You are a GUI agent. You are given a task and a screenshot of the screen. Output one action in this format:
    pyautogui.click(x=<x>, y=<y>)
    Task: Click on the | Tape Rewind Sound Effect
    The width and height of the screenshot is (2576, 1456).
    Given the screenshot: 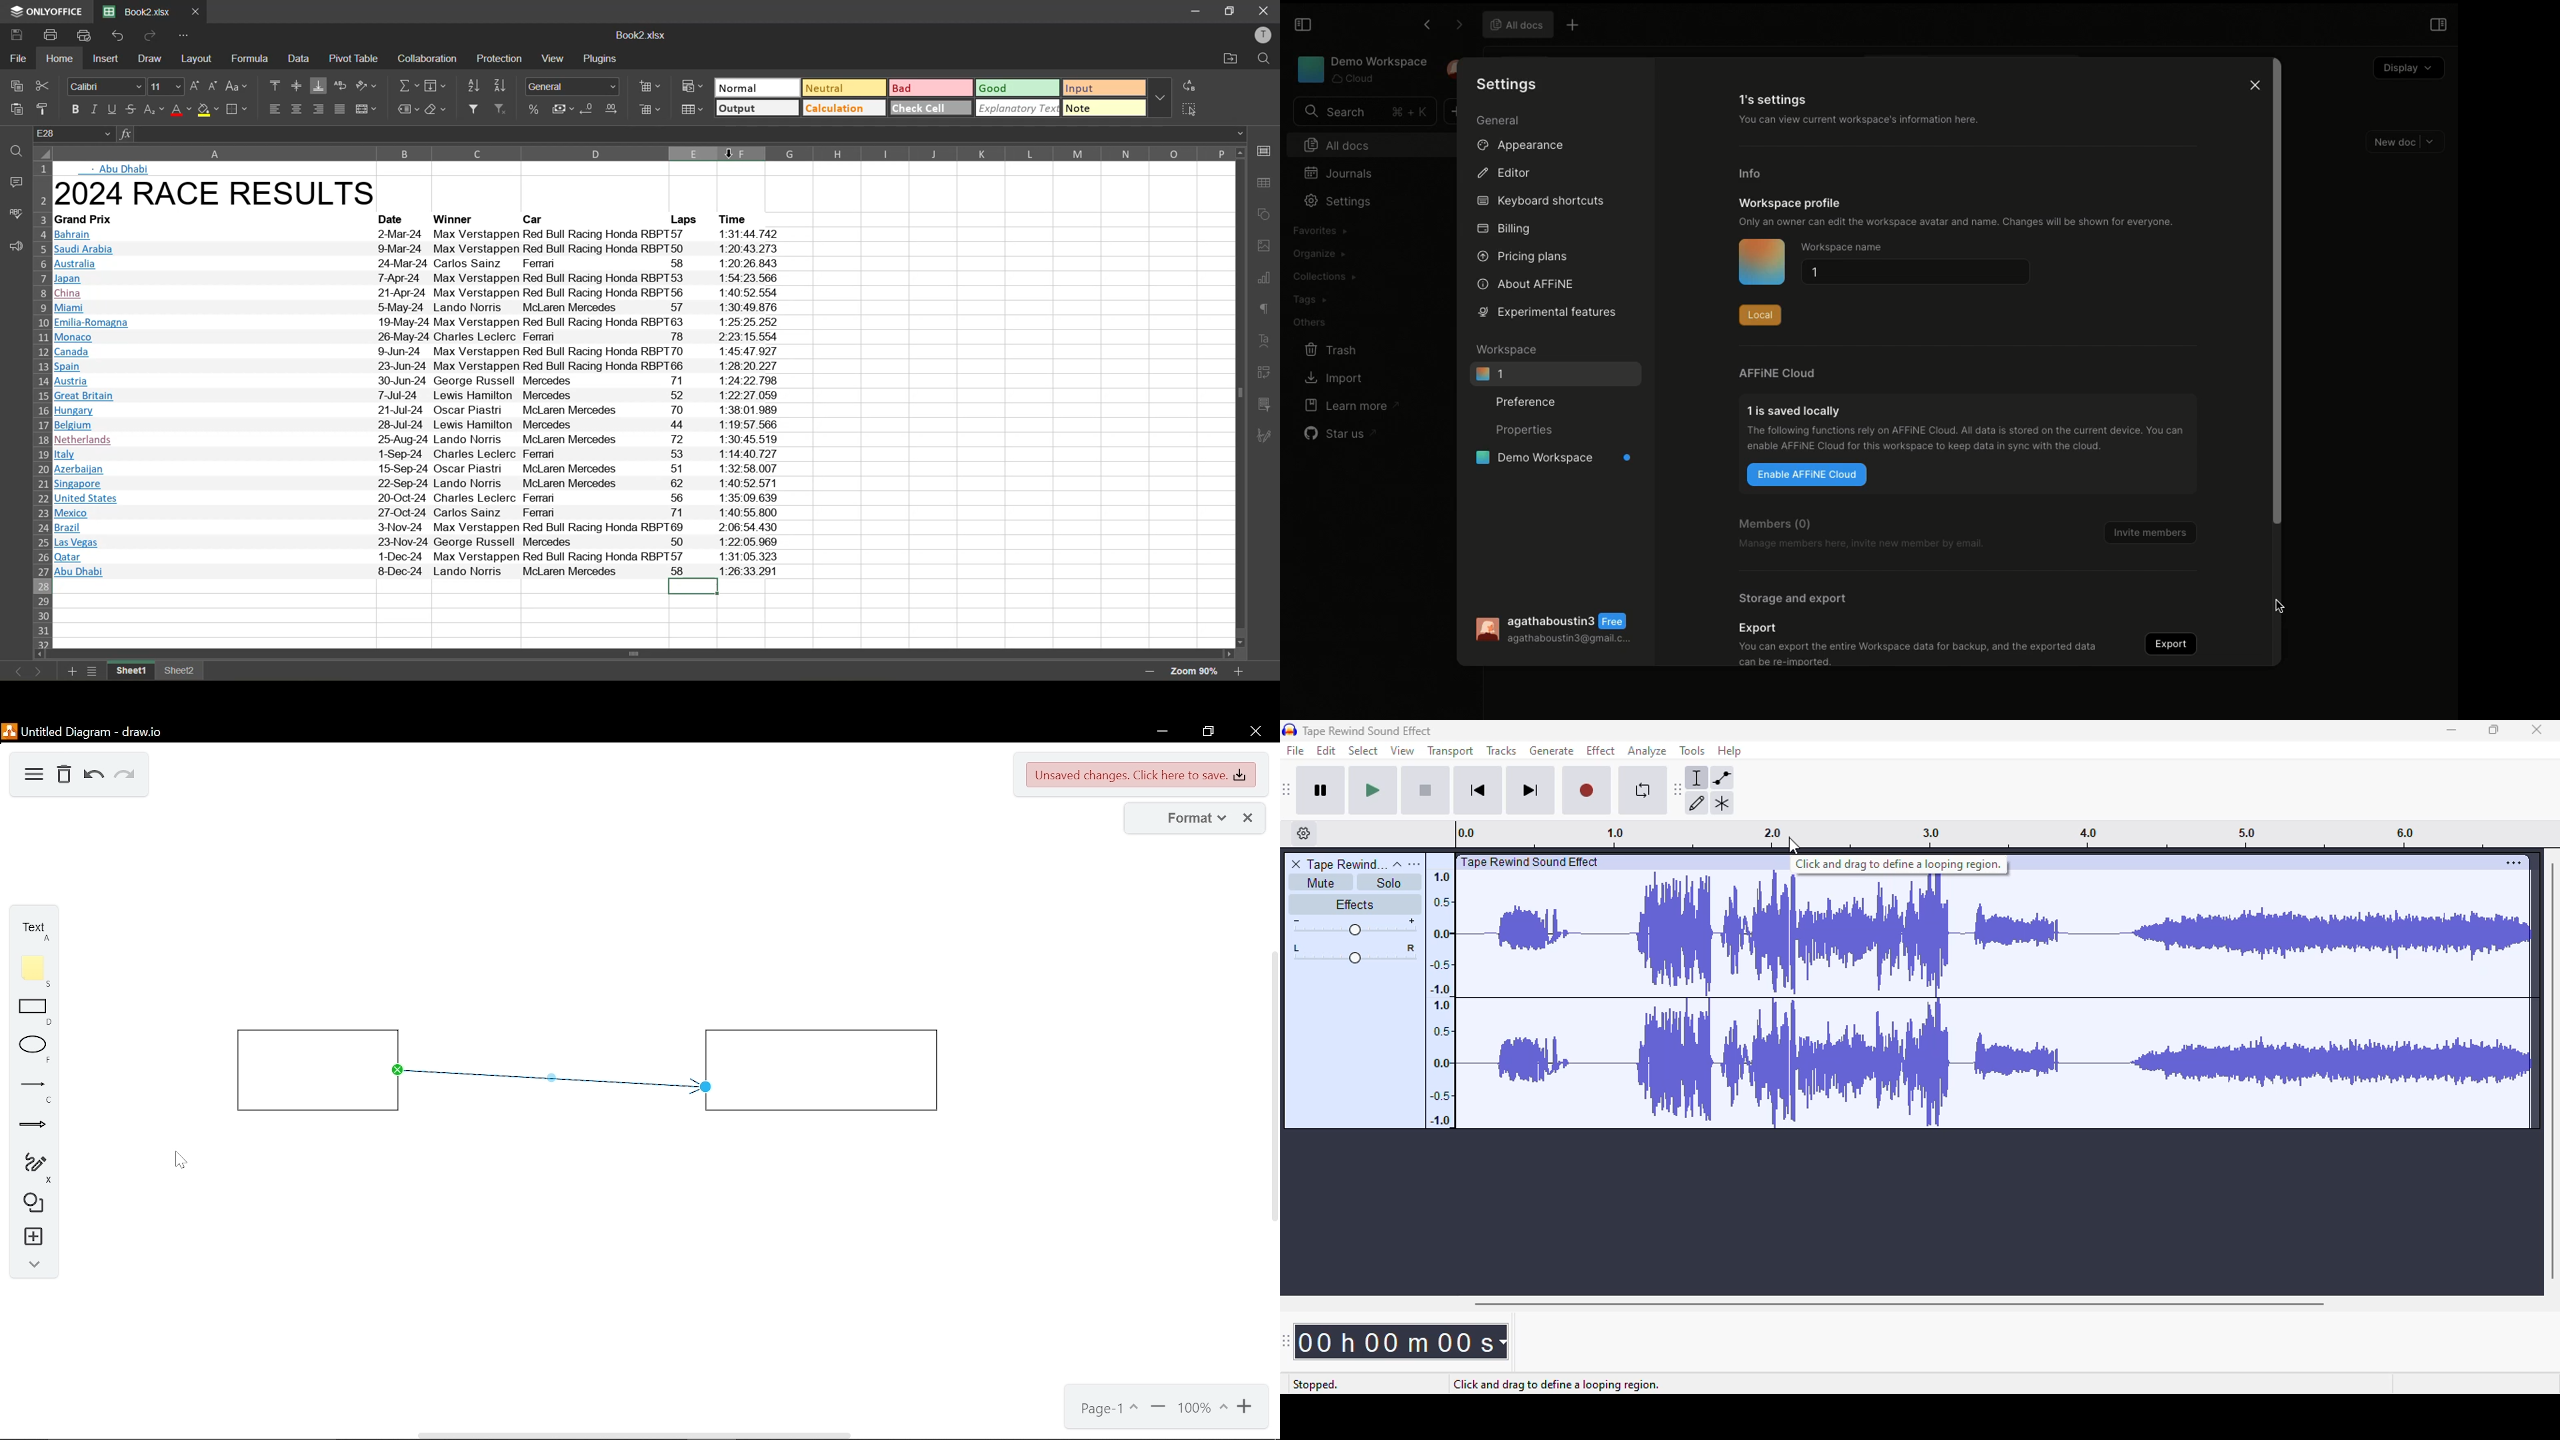 What is the action you would take?
    pyautogui.click(x=1529, y=862)
    